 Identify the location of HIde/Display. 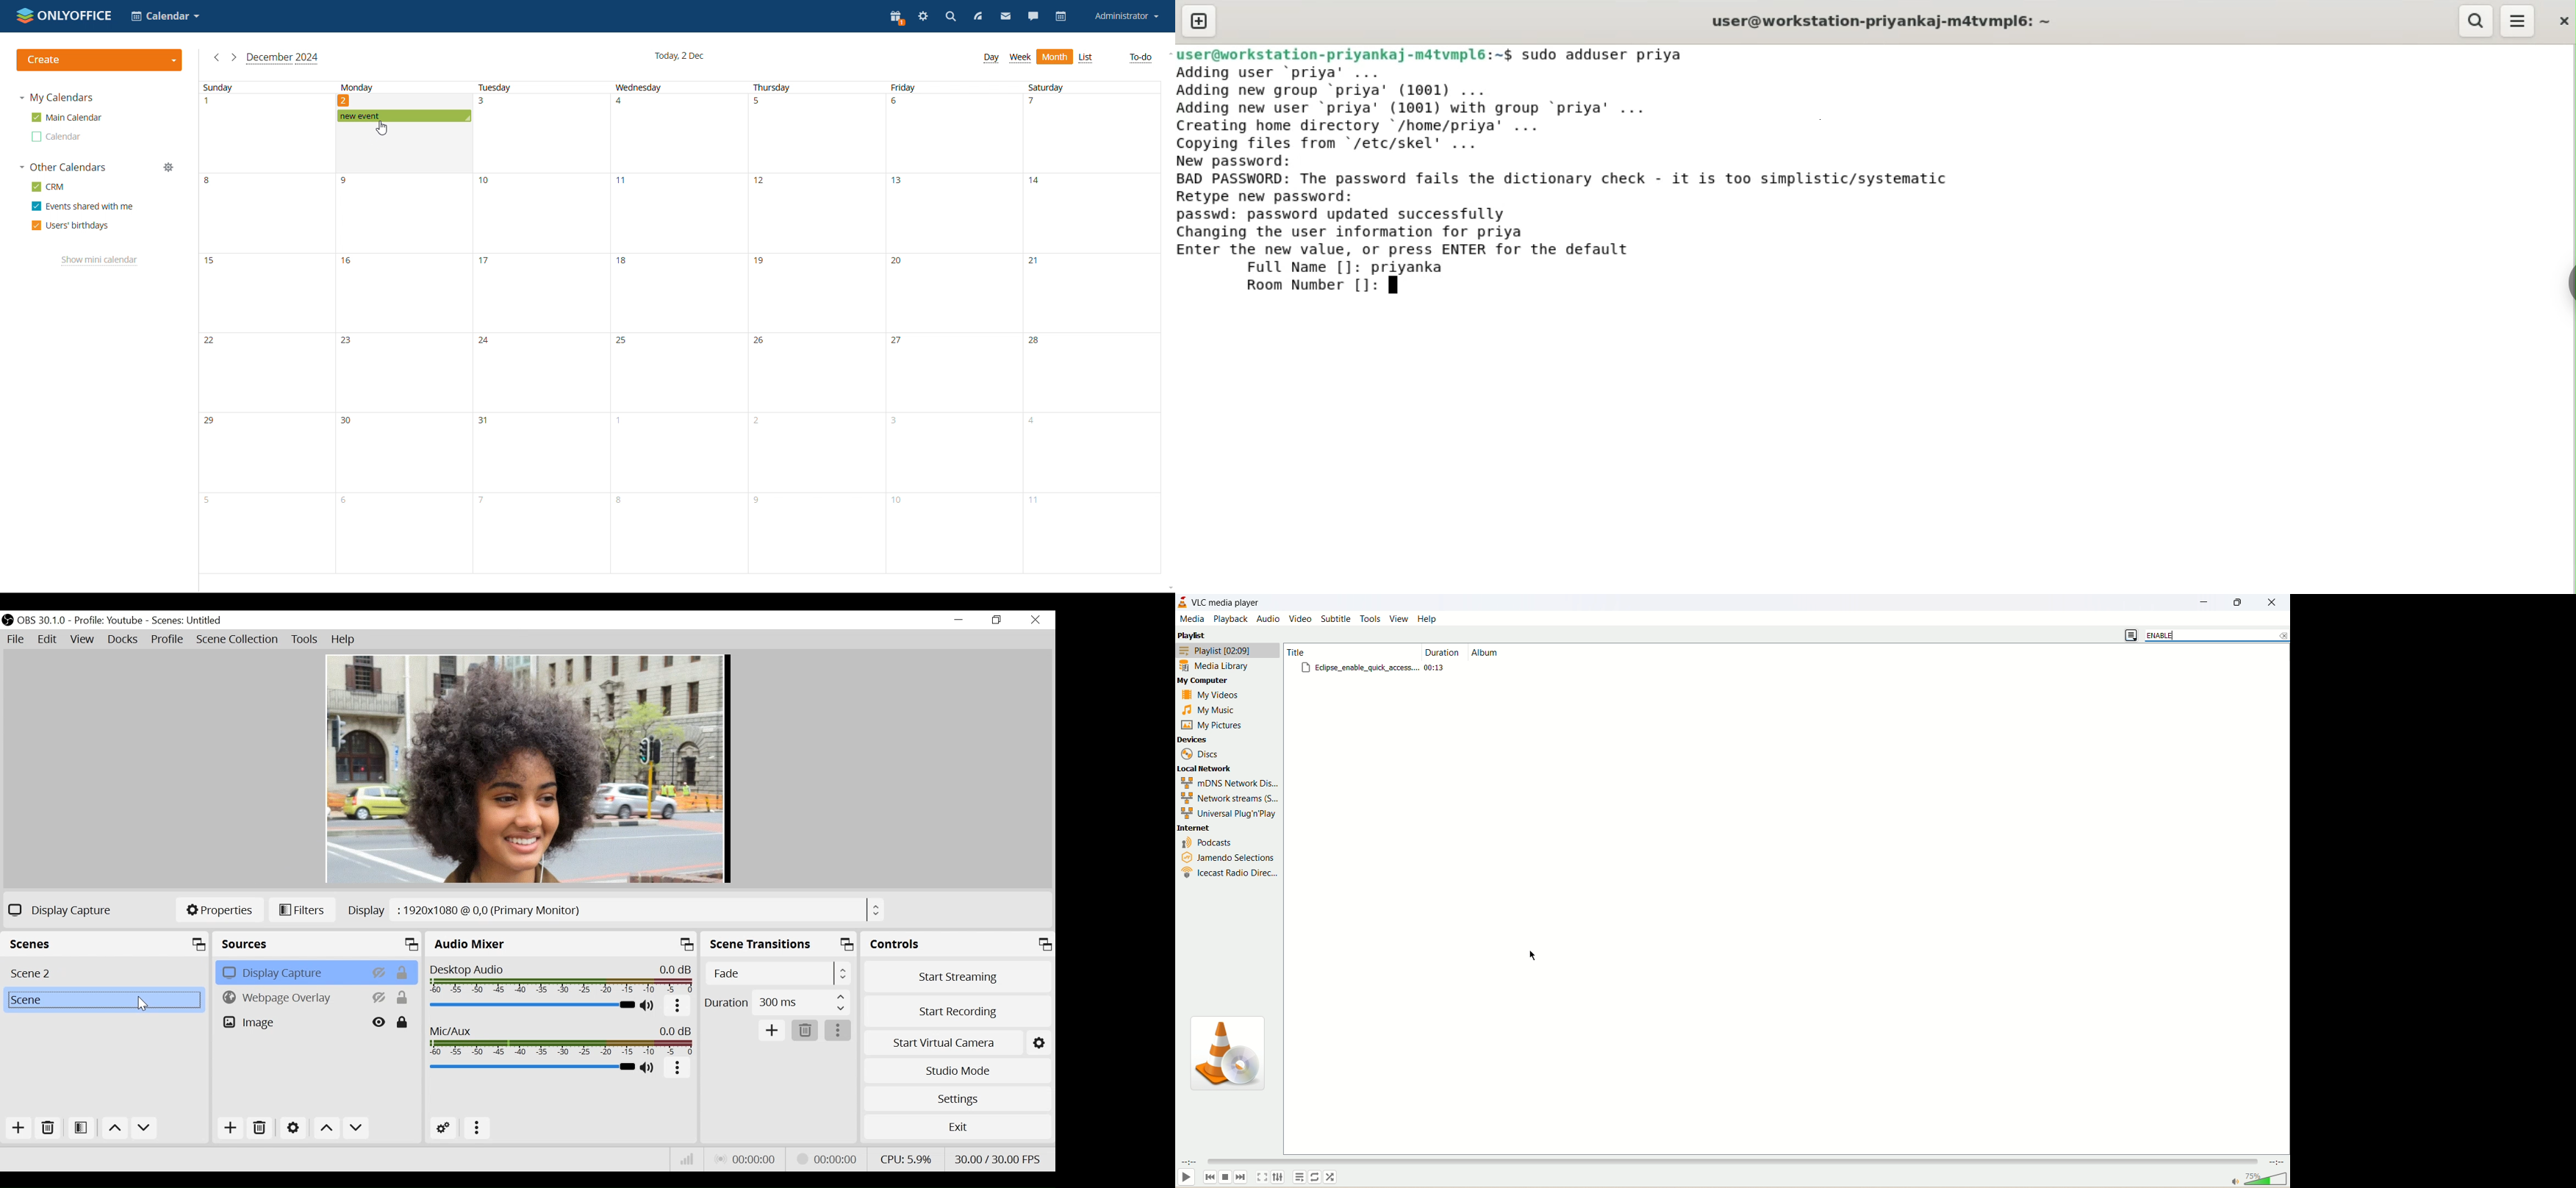
(380, 997).